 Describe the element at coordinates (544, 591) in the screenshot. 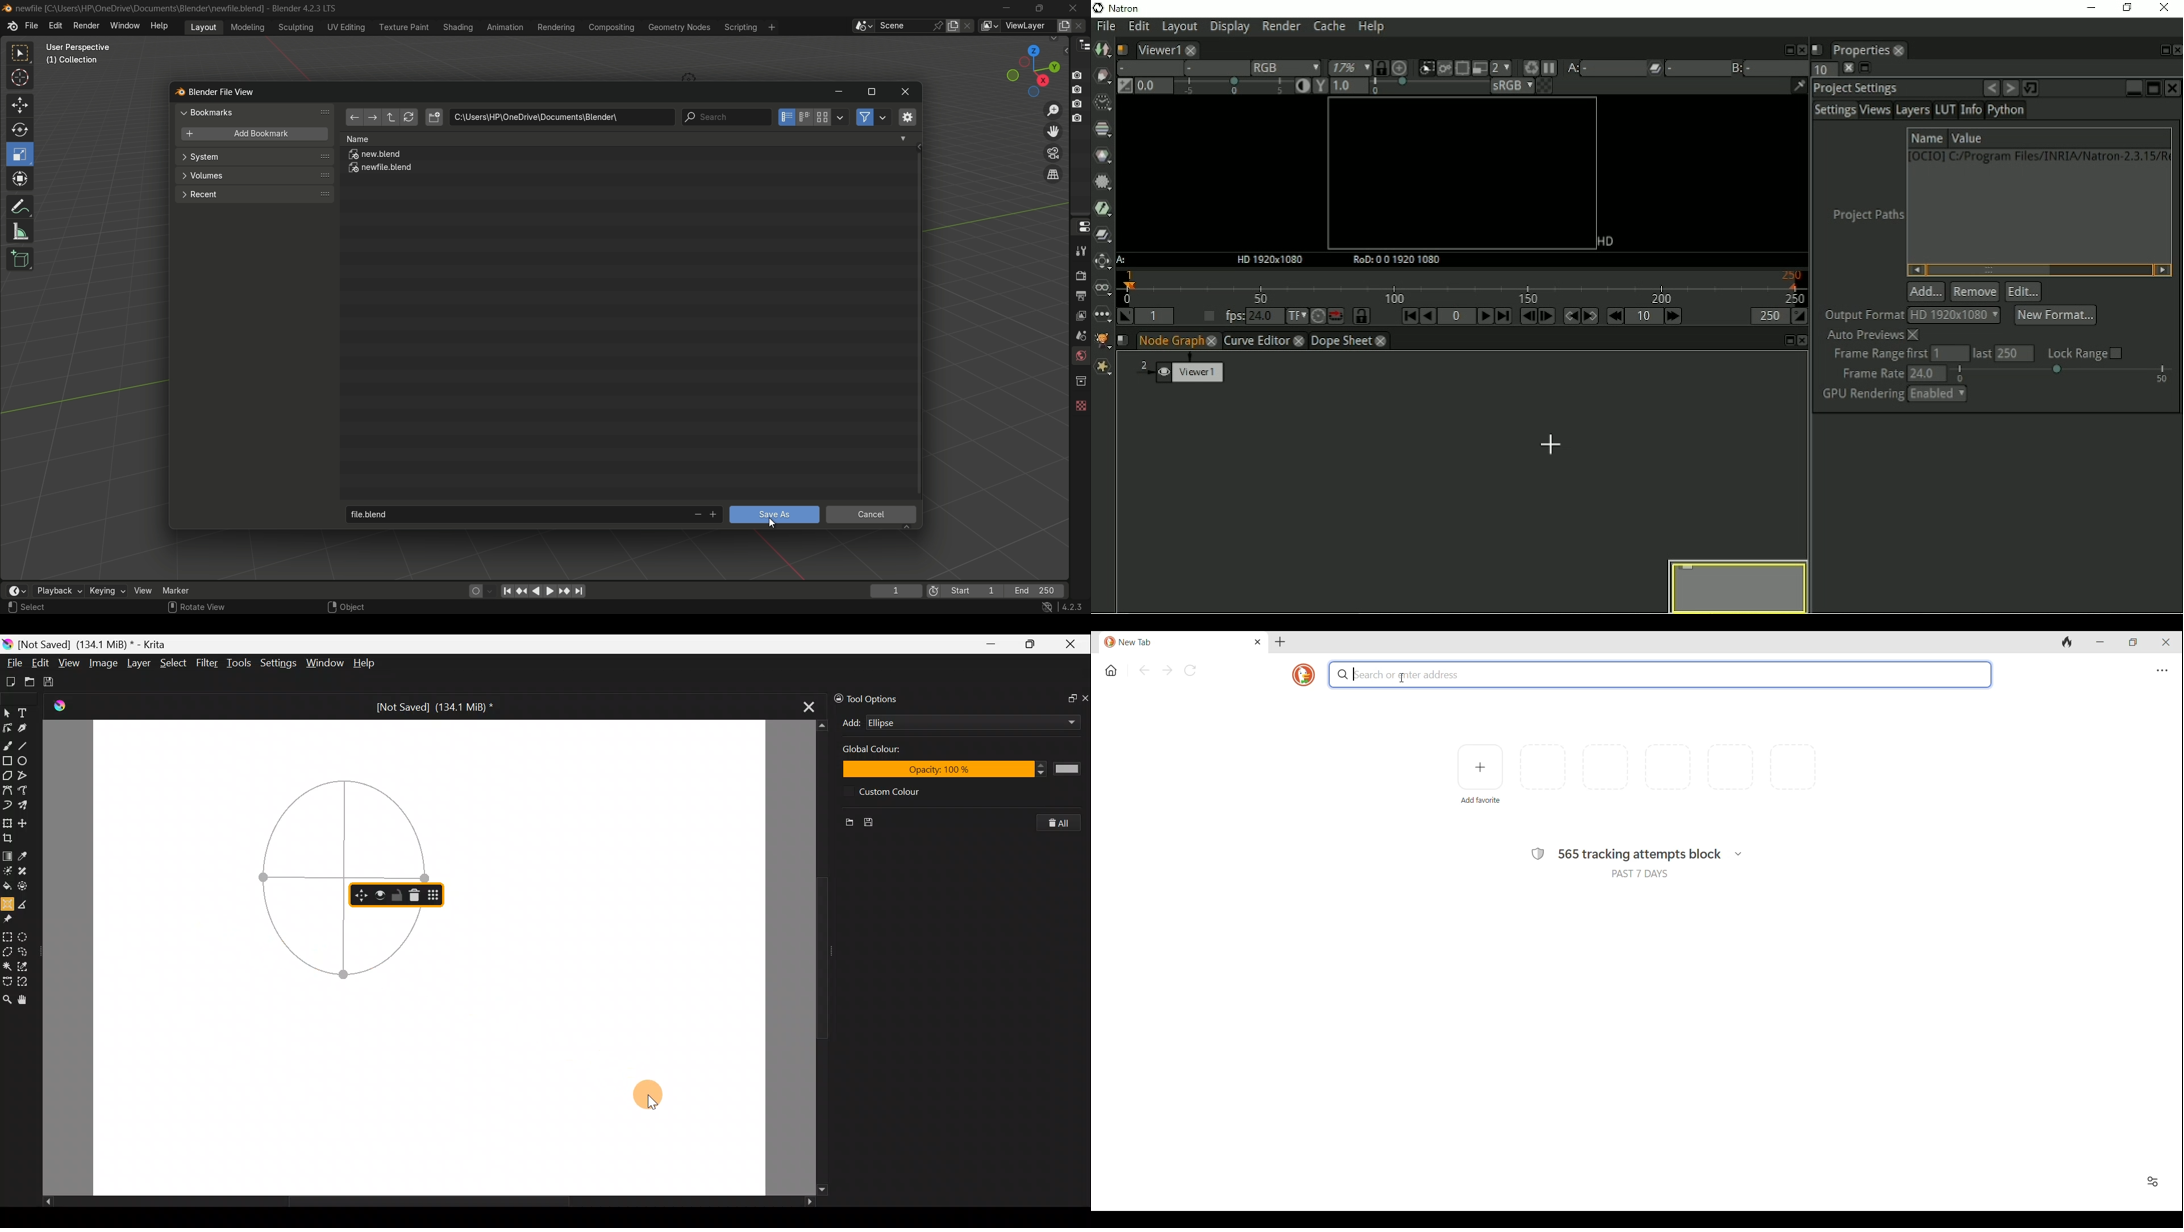

I see `play animation` at that location.